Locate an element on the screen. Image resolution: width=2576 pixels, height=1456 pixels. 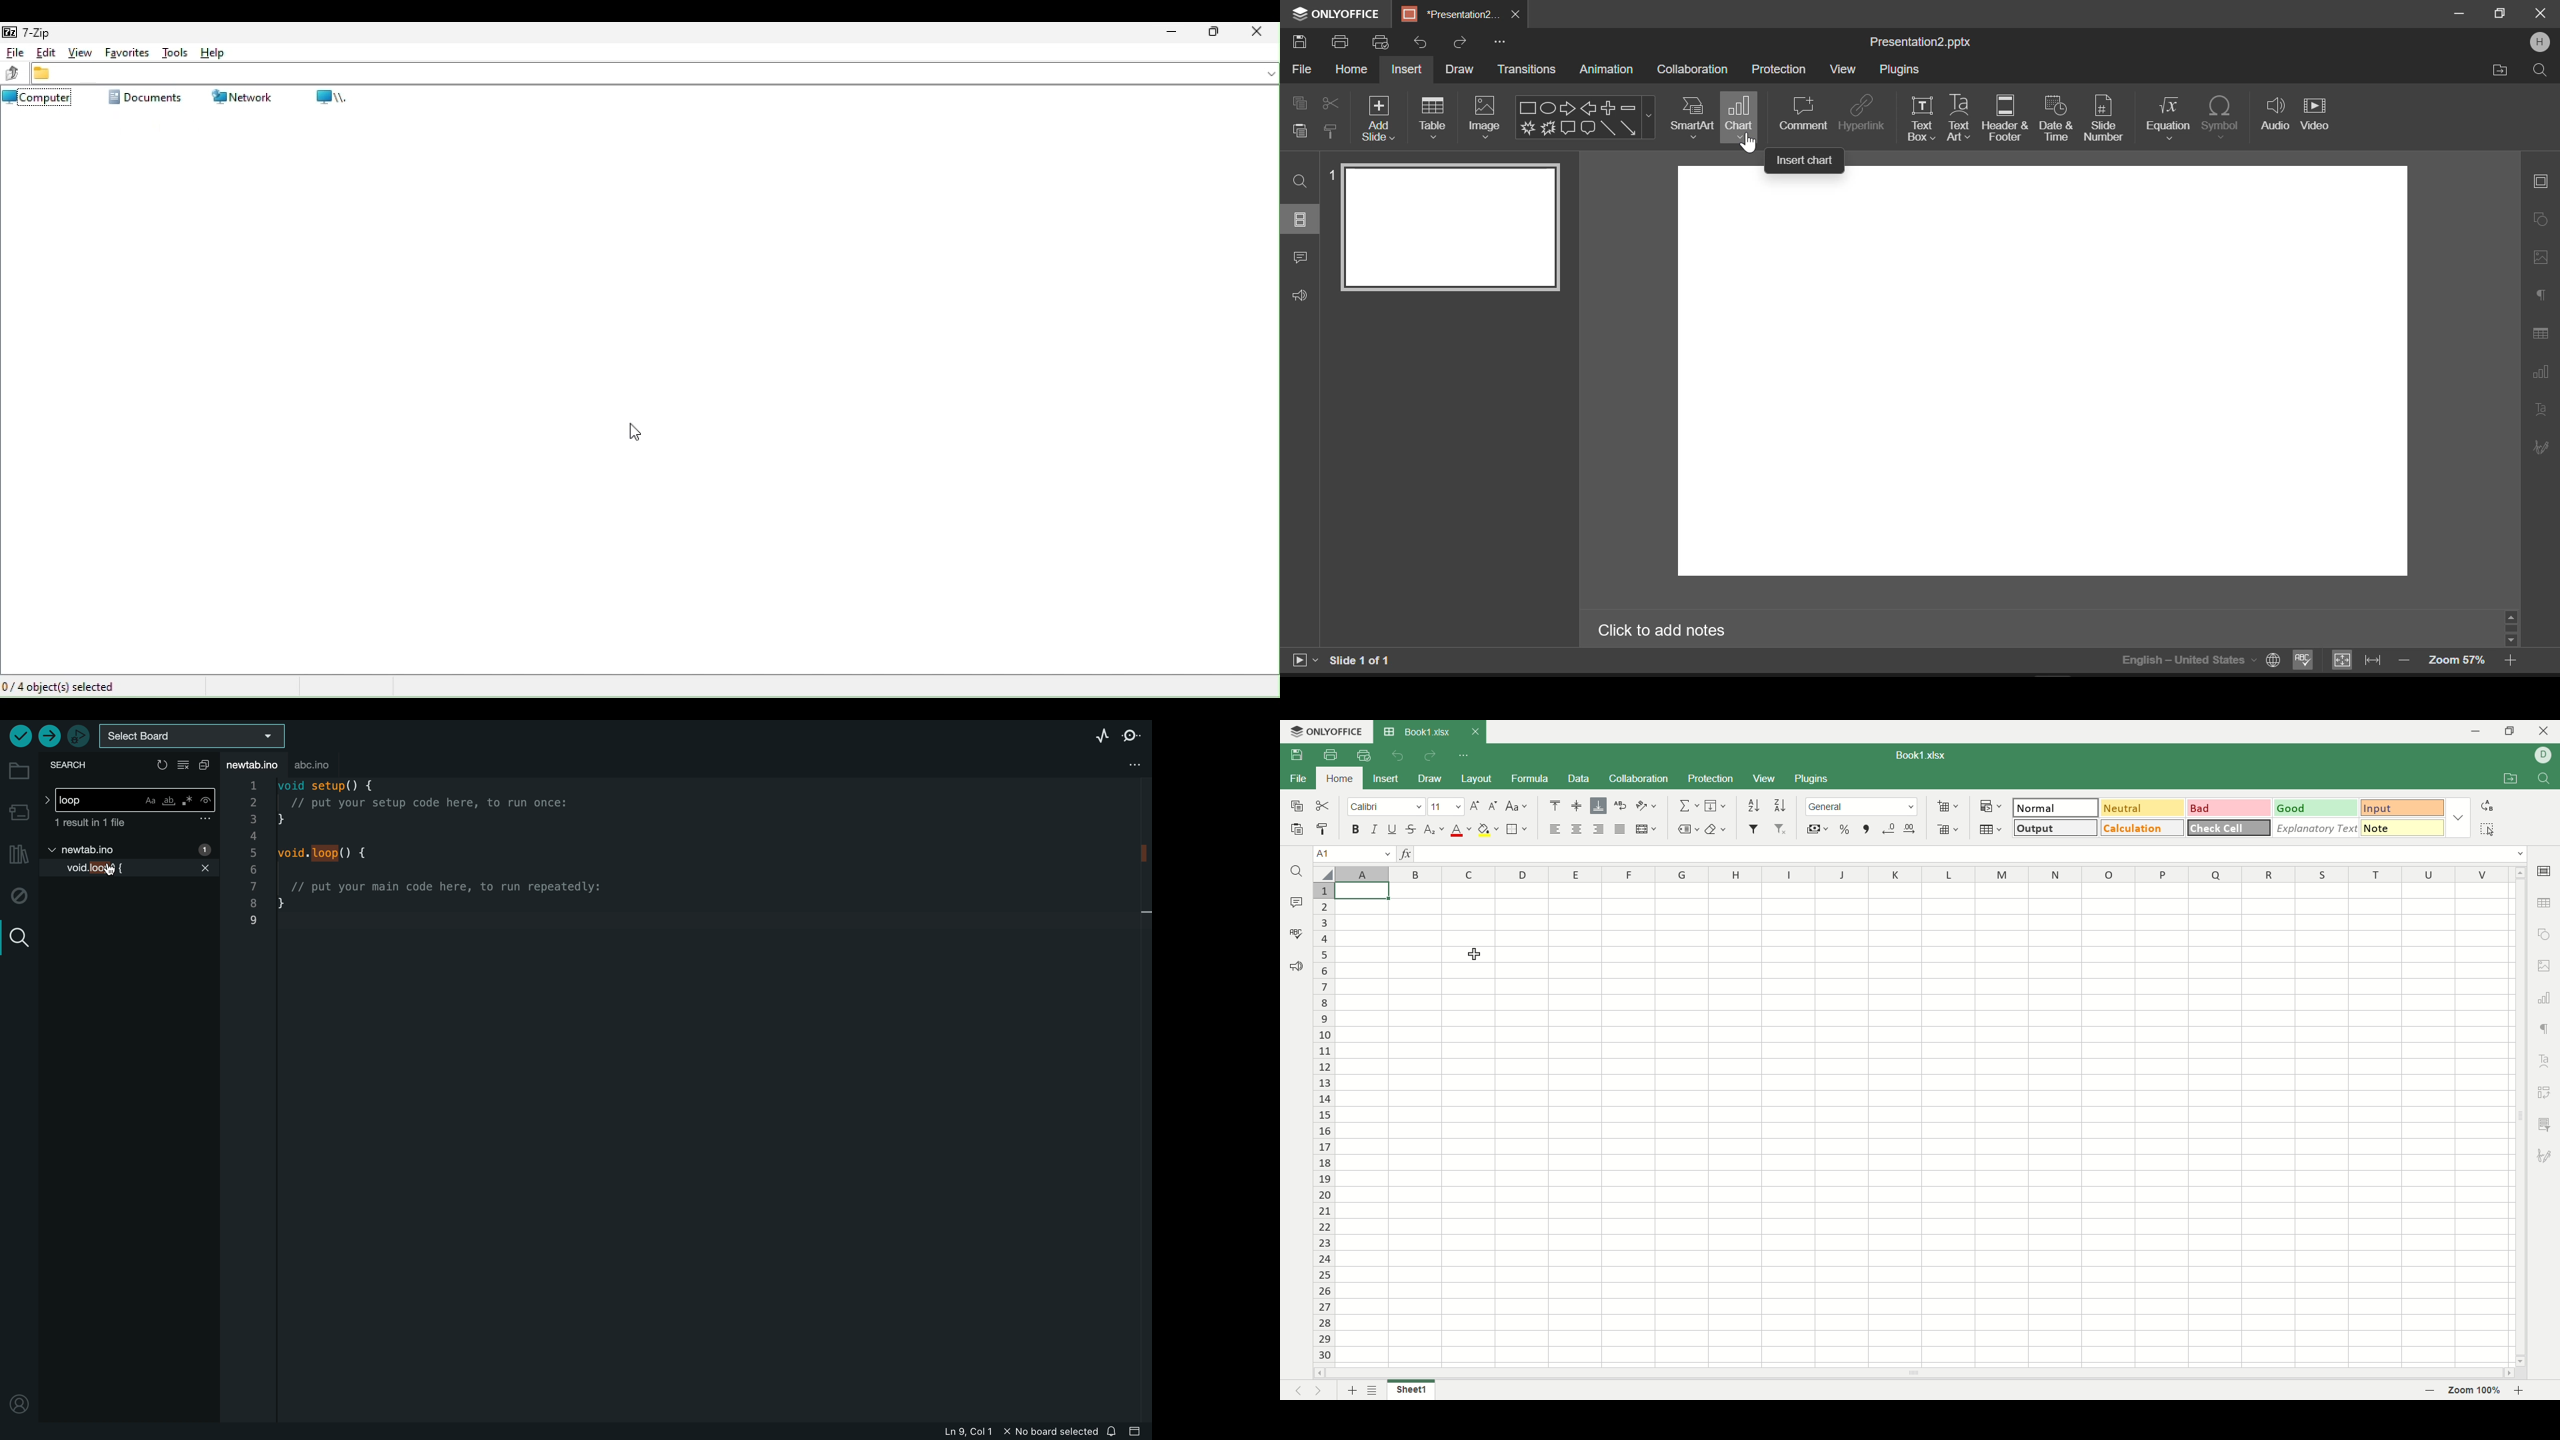
Insert is located at coordinates (1407, 68).